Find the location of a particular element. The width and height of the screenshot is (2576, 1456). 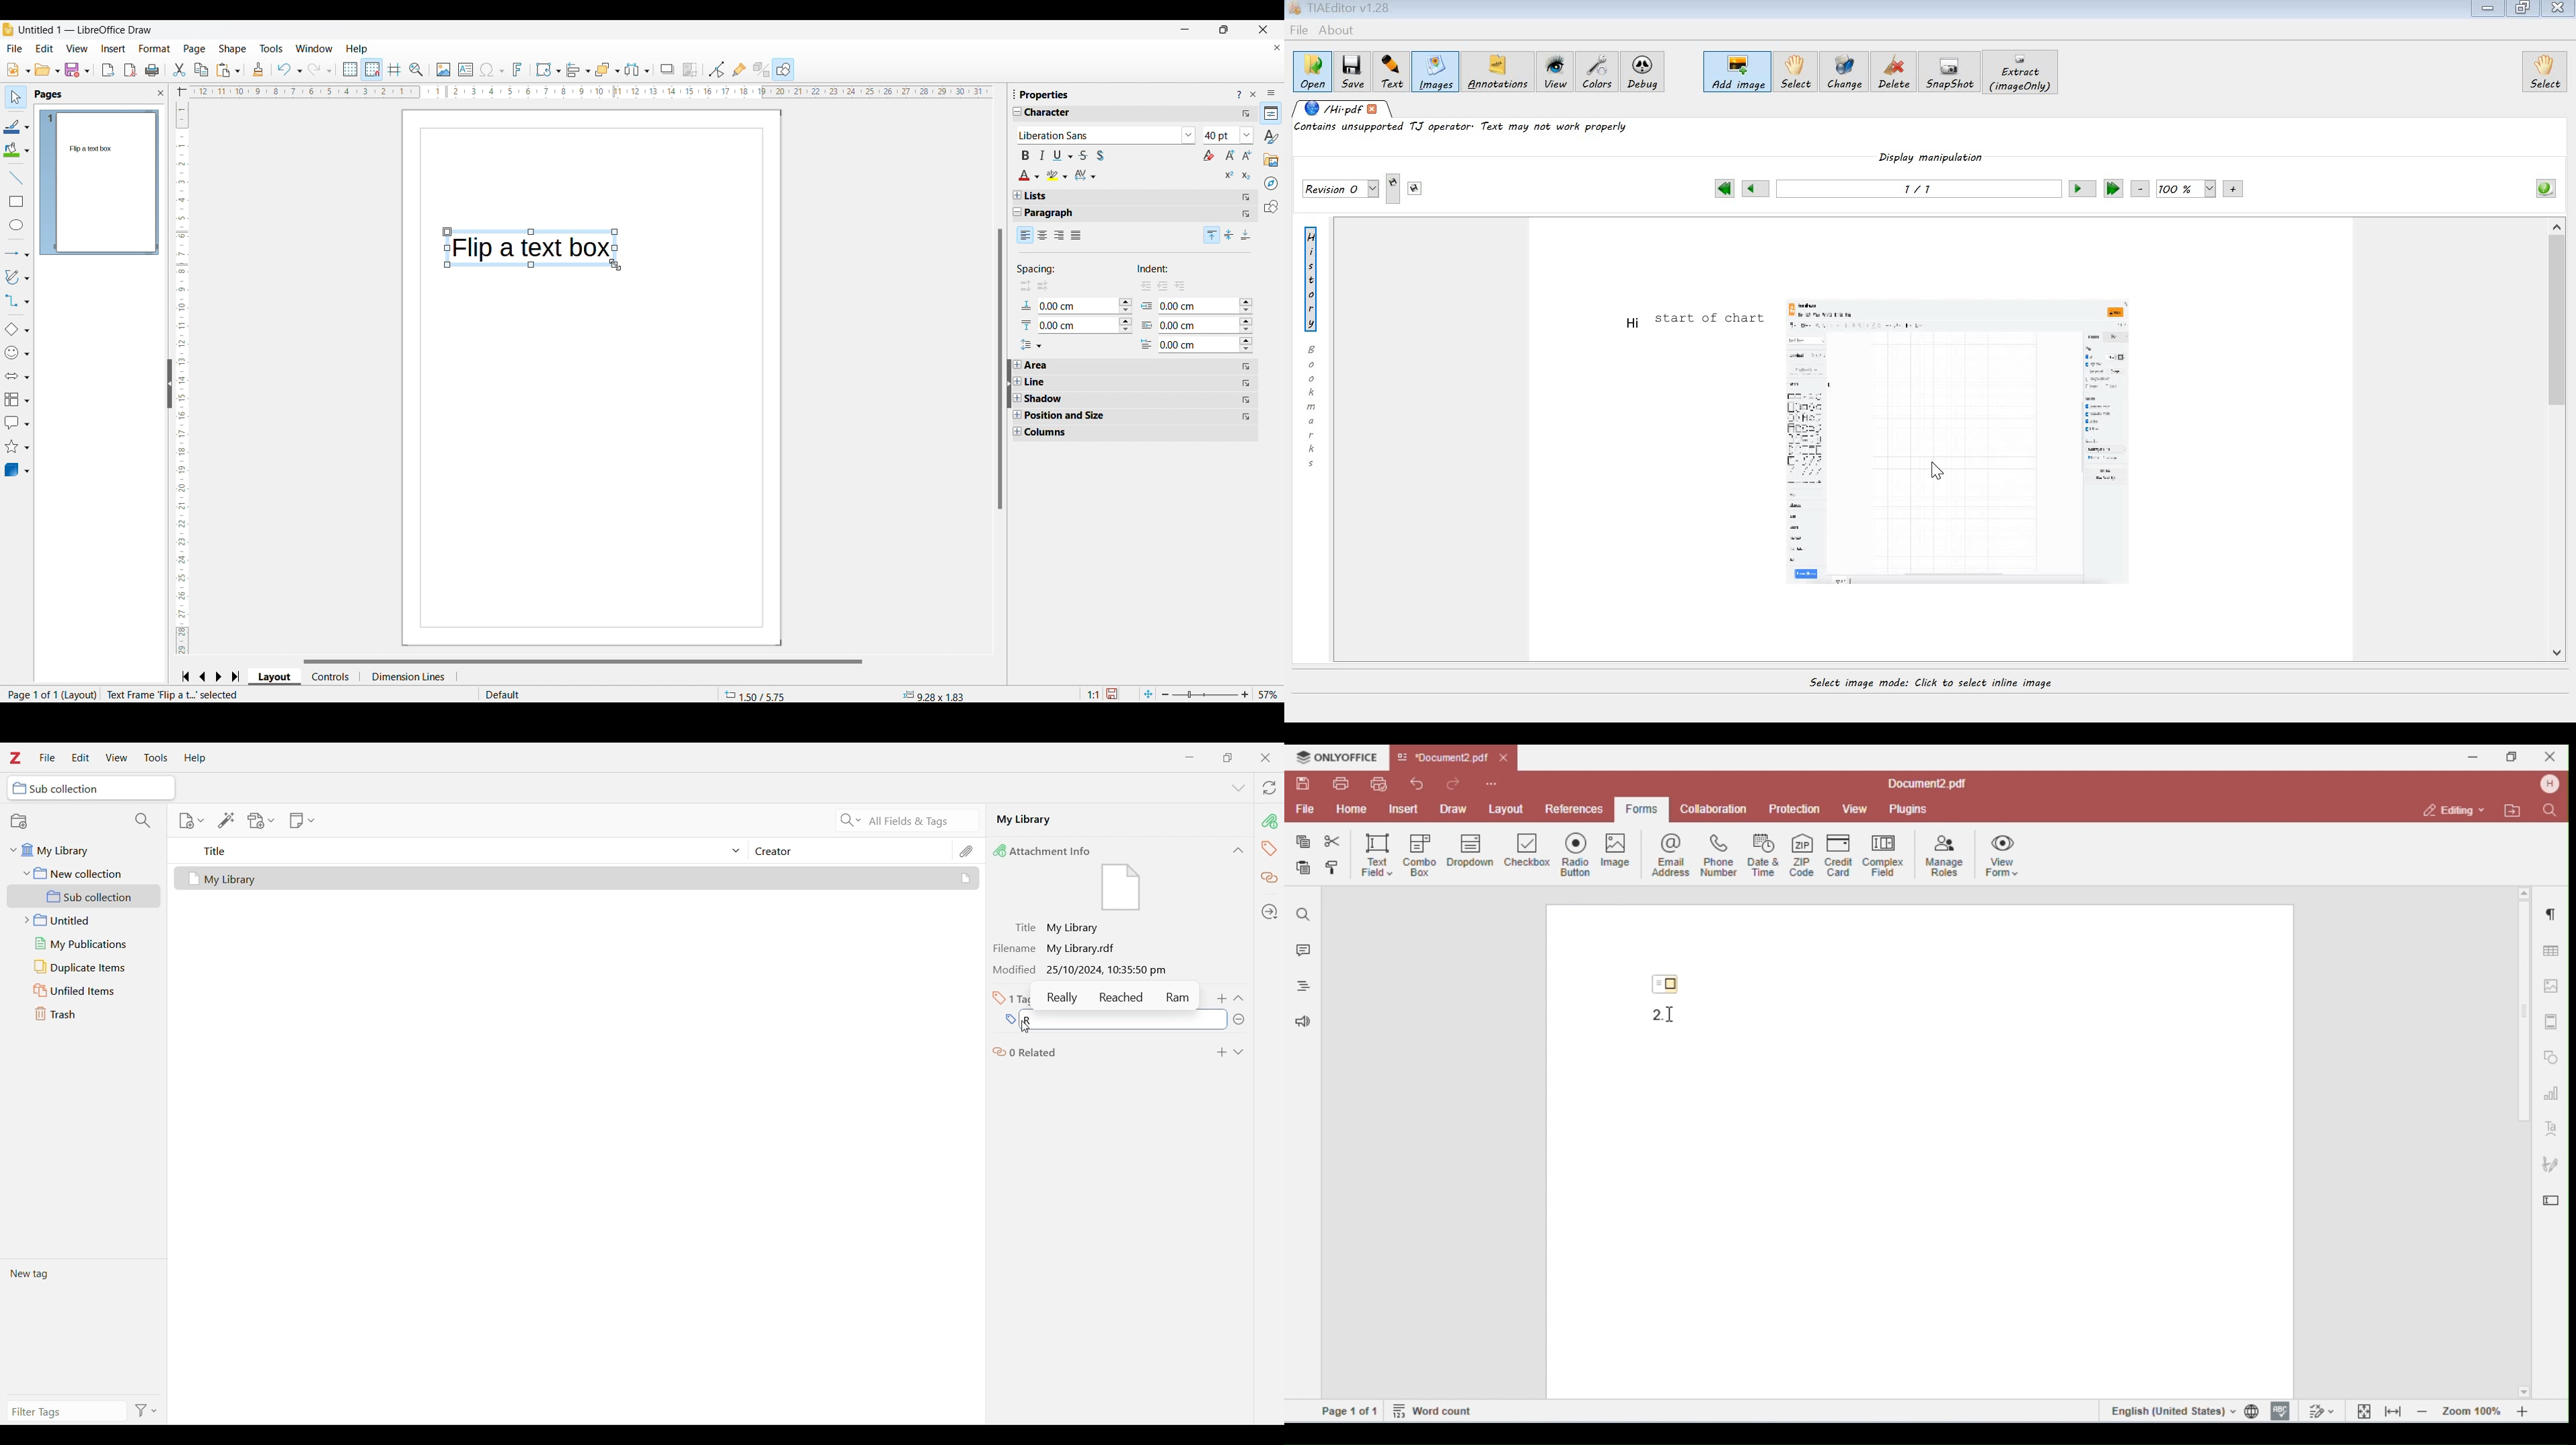

Software logo is located at coordinates (14, 757).